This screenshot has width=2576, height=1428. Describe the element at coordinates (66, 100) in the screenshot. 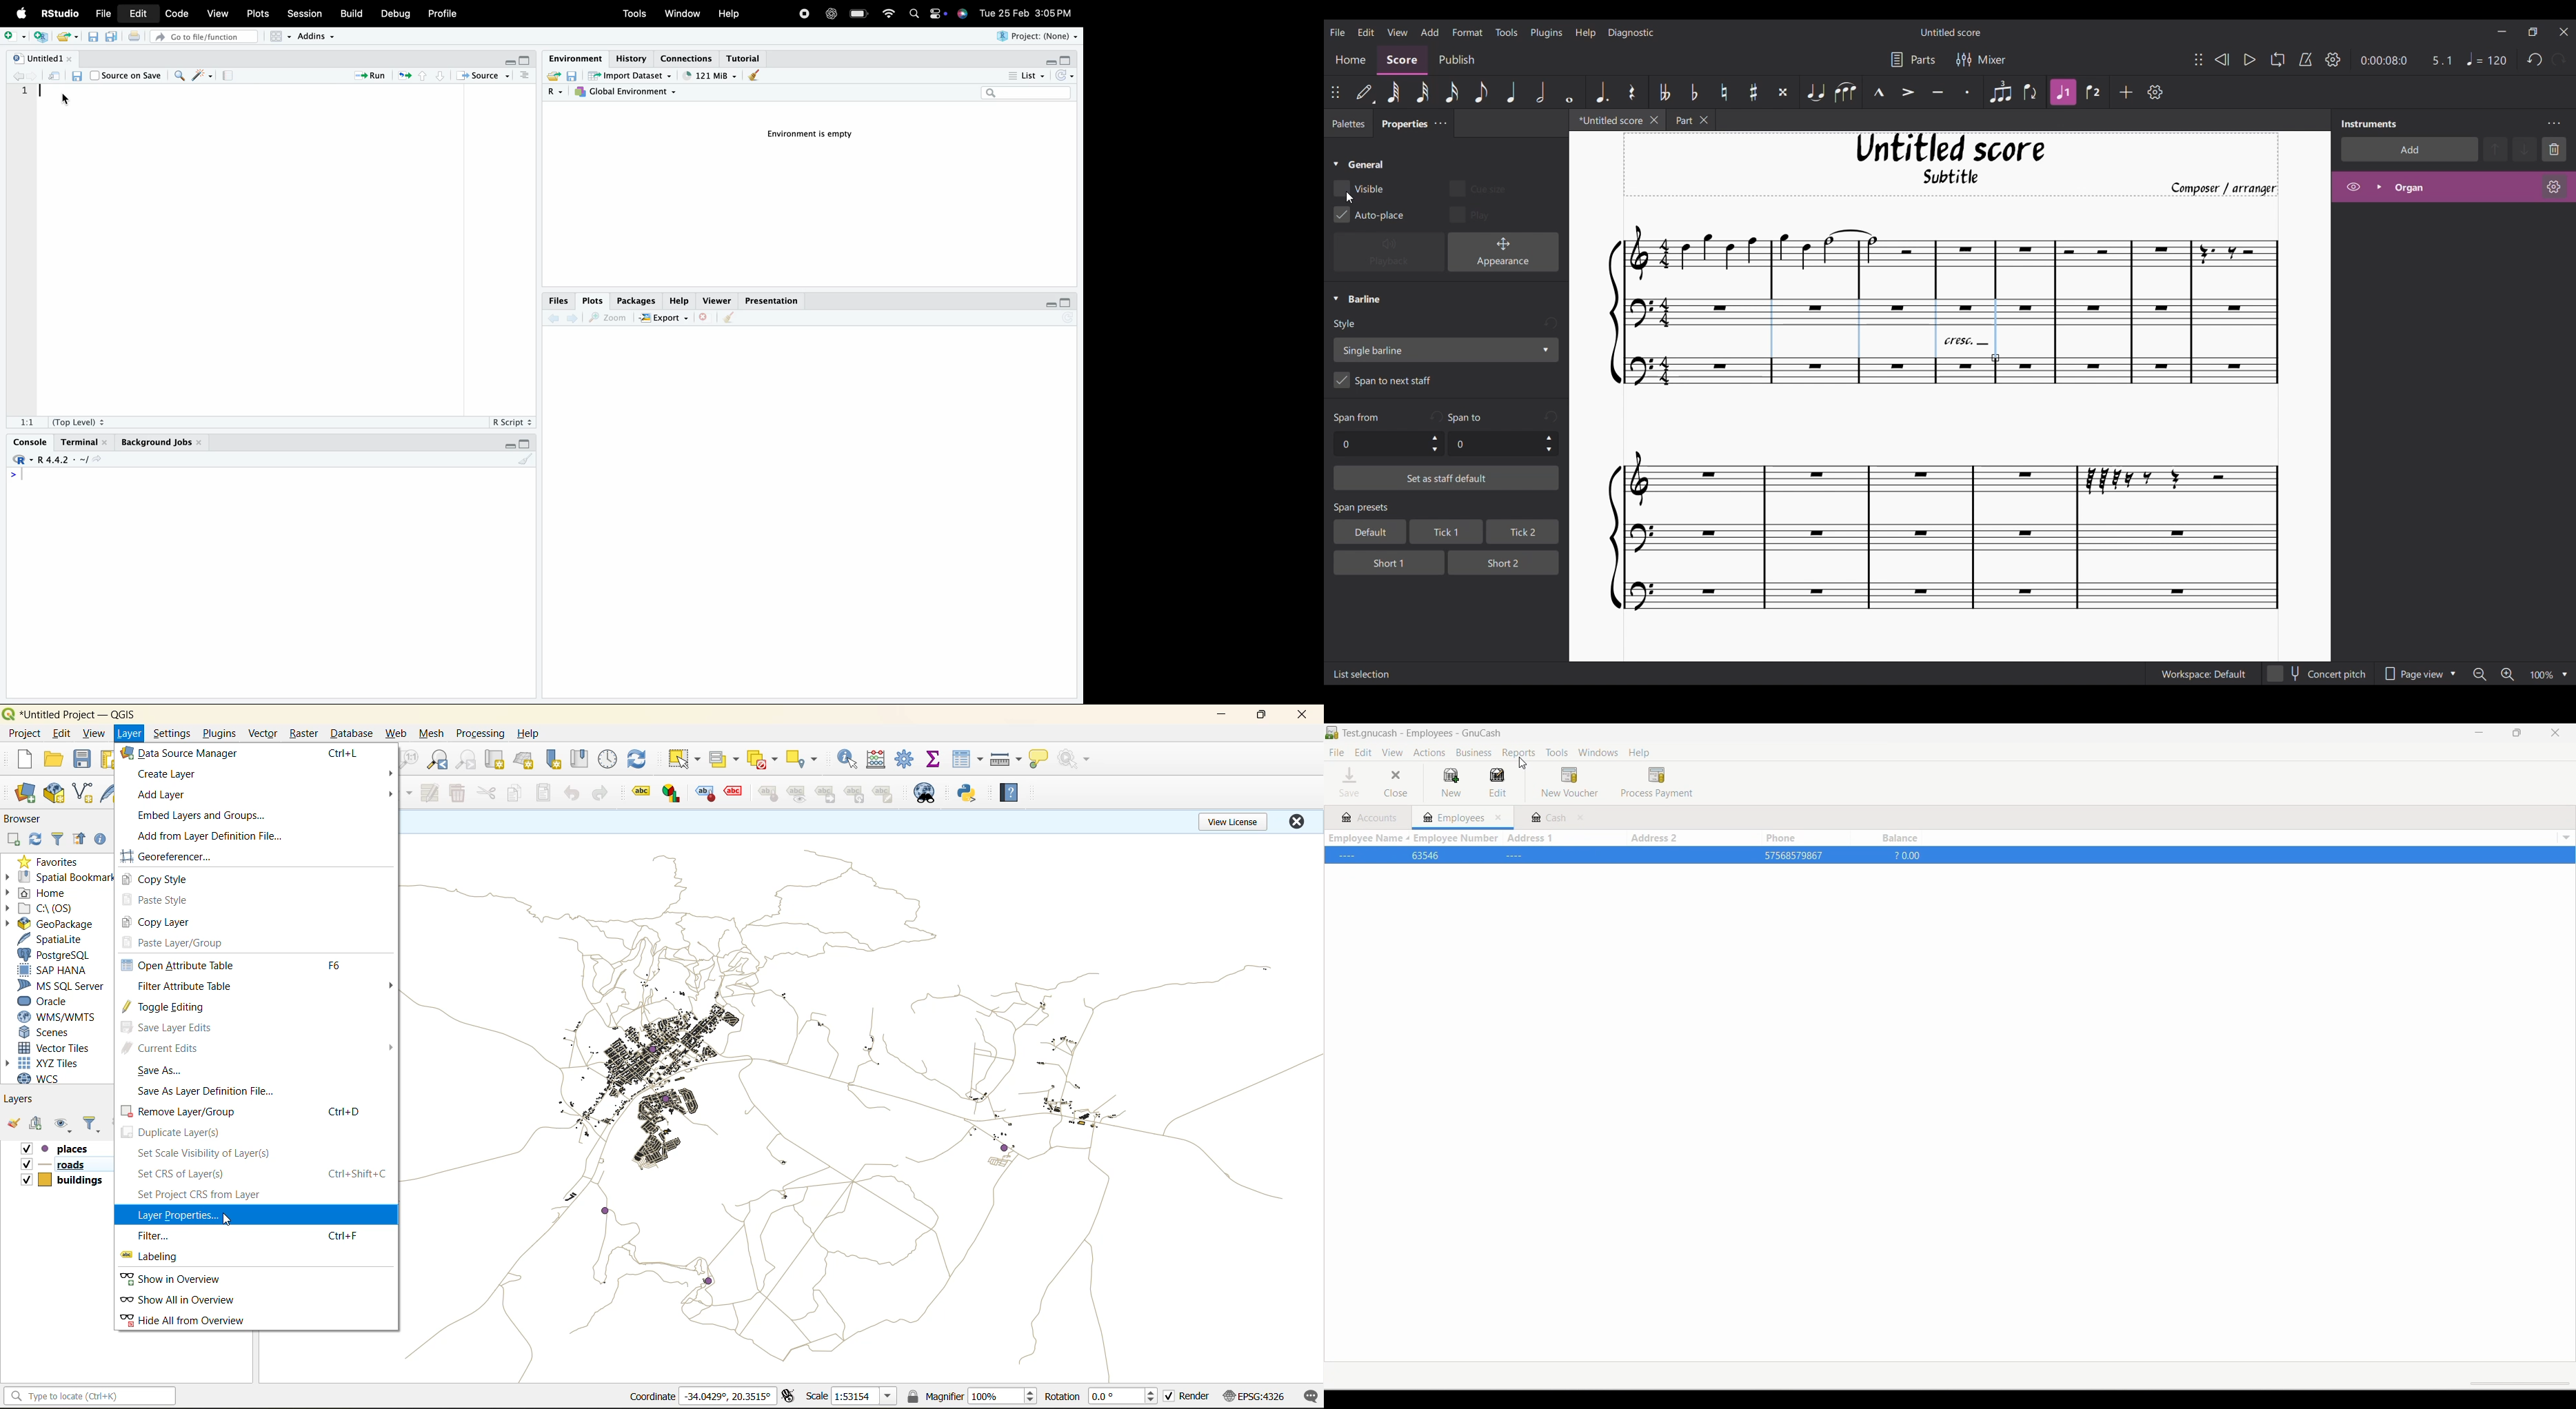

I see `Cursor` at that location.